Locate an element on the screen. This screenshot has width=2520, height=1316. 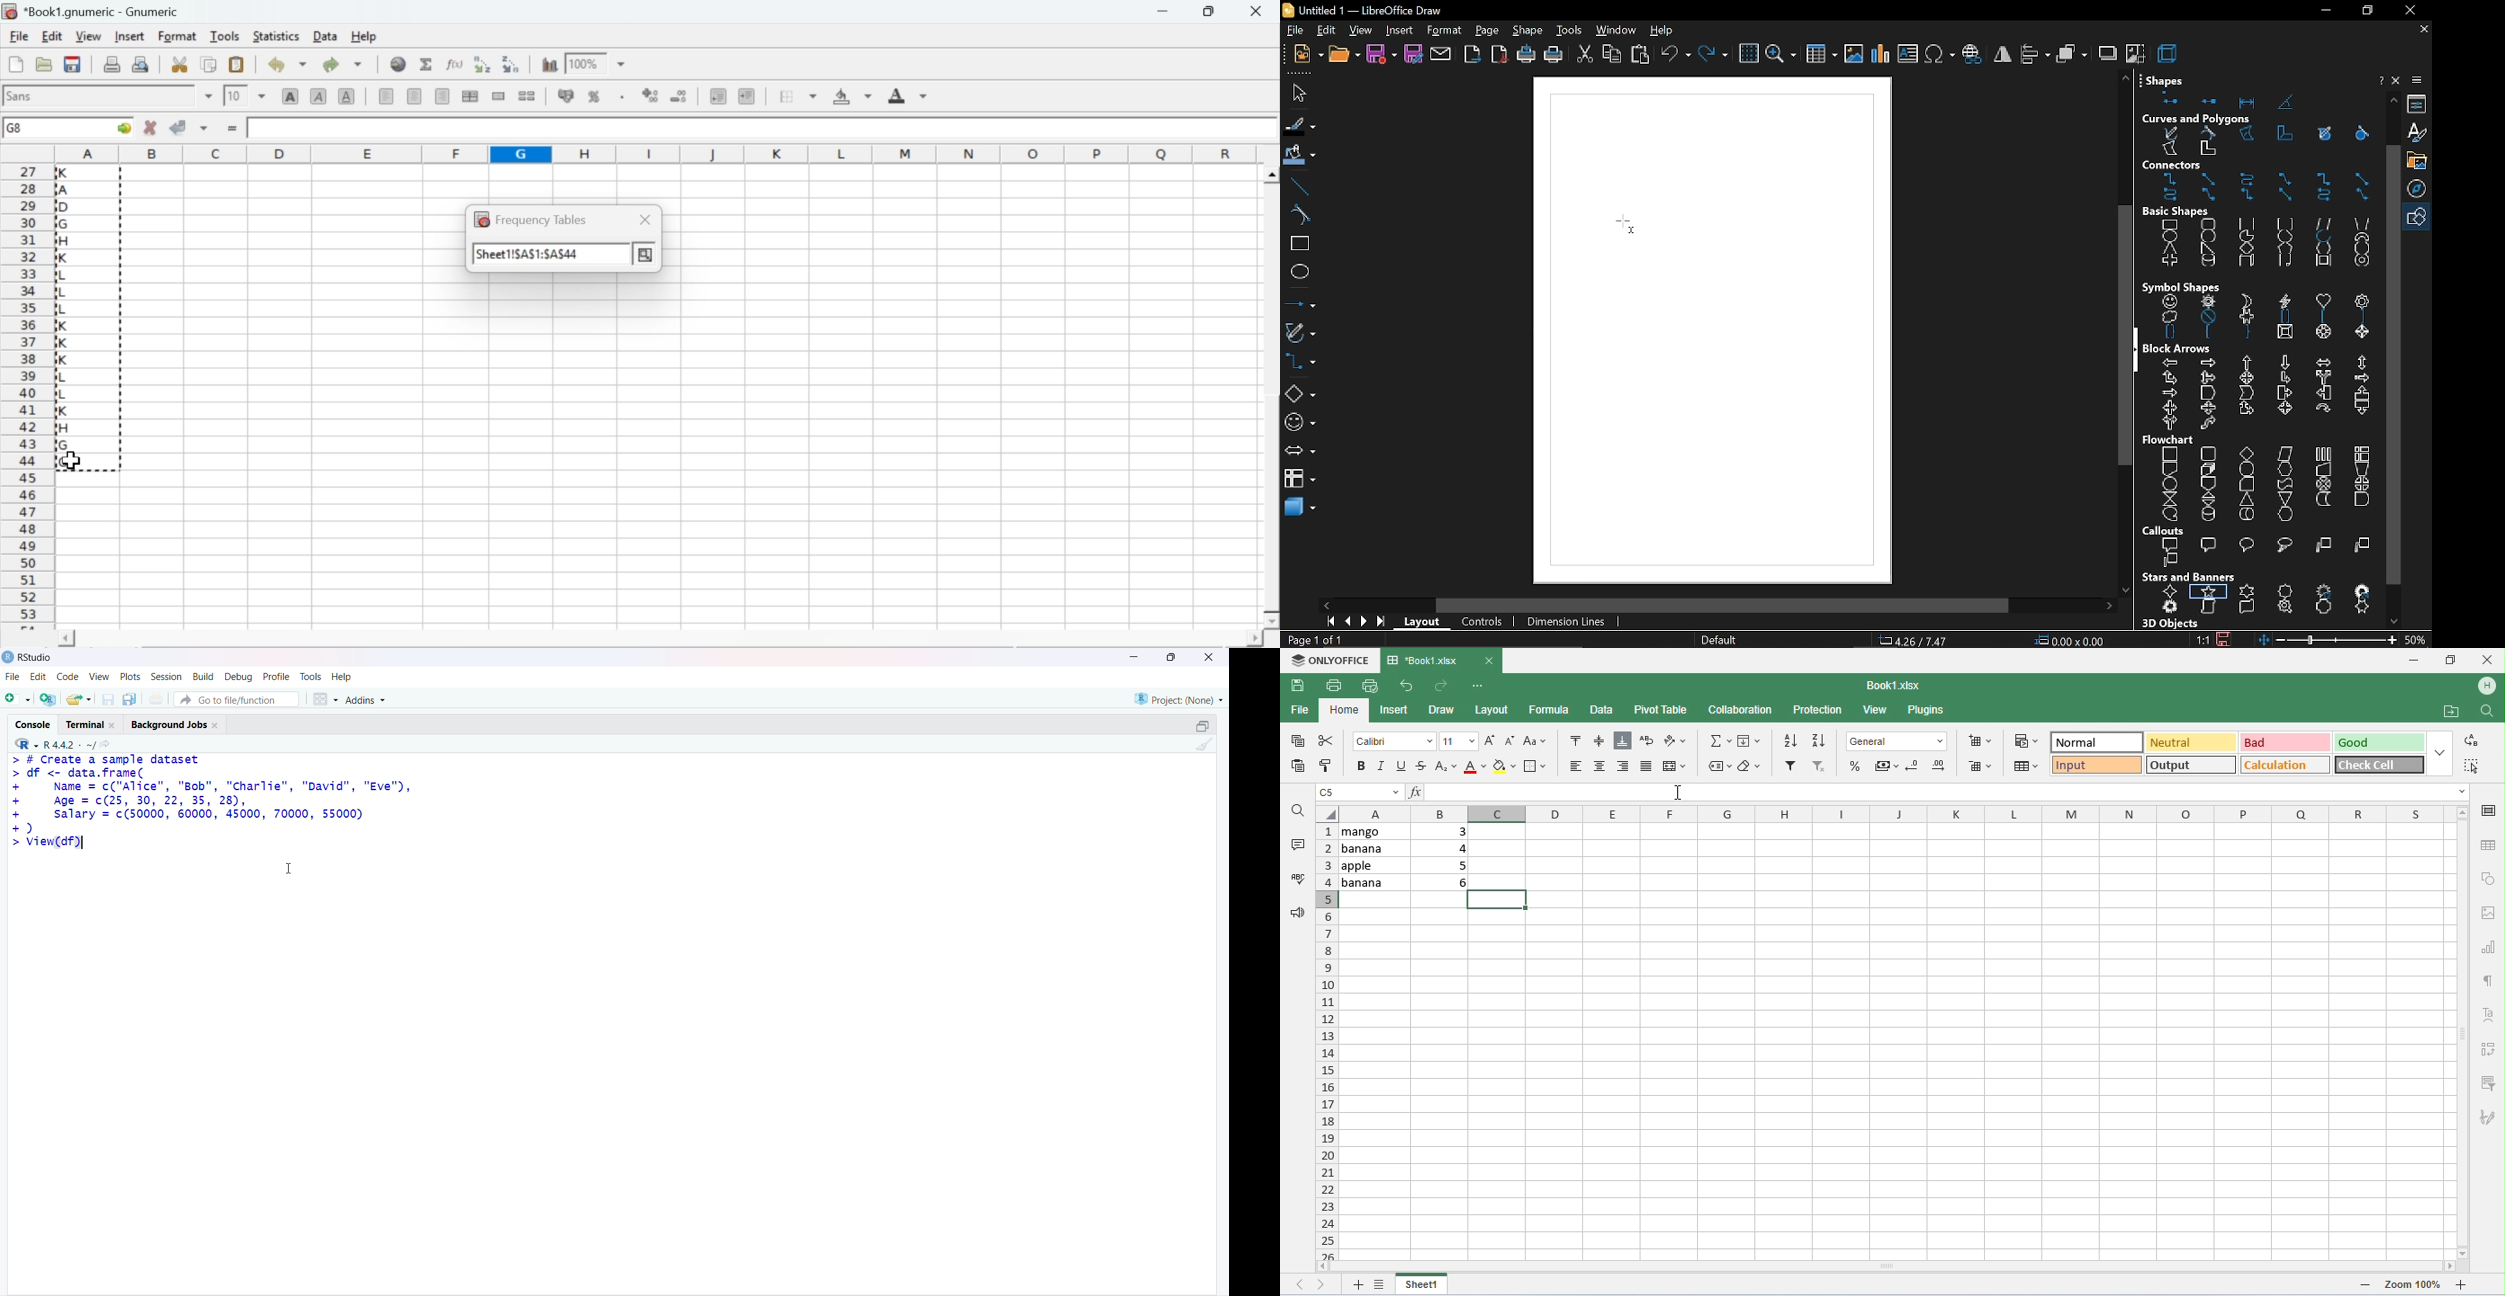
callouts is located at coordinates (2265, 552).